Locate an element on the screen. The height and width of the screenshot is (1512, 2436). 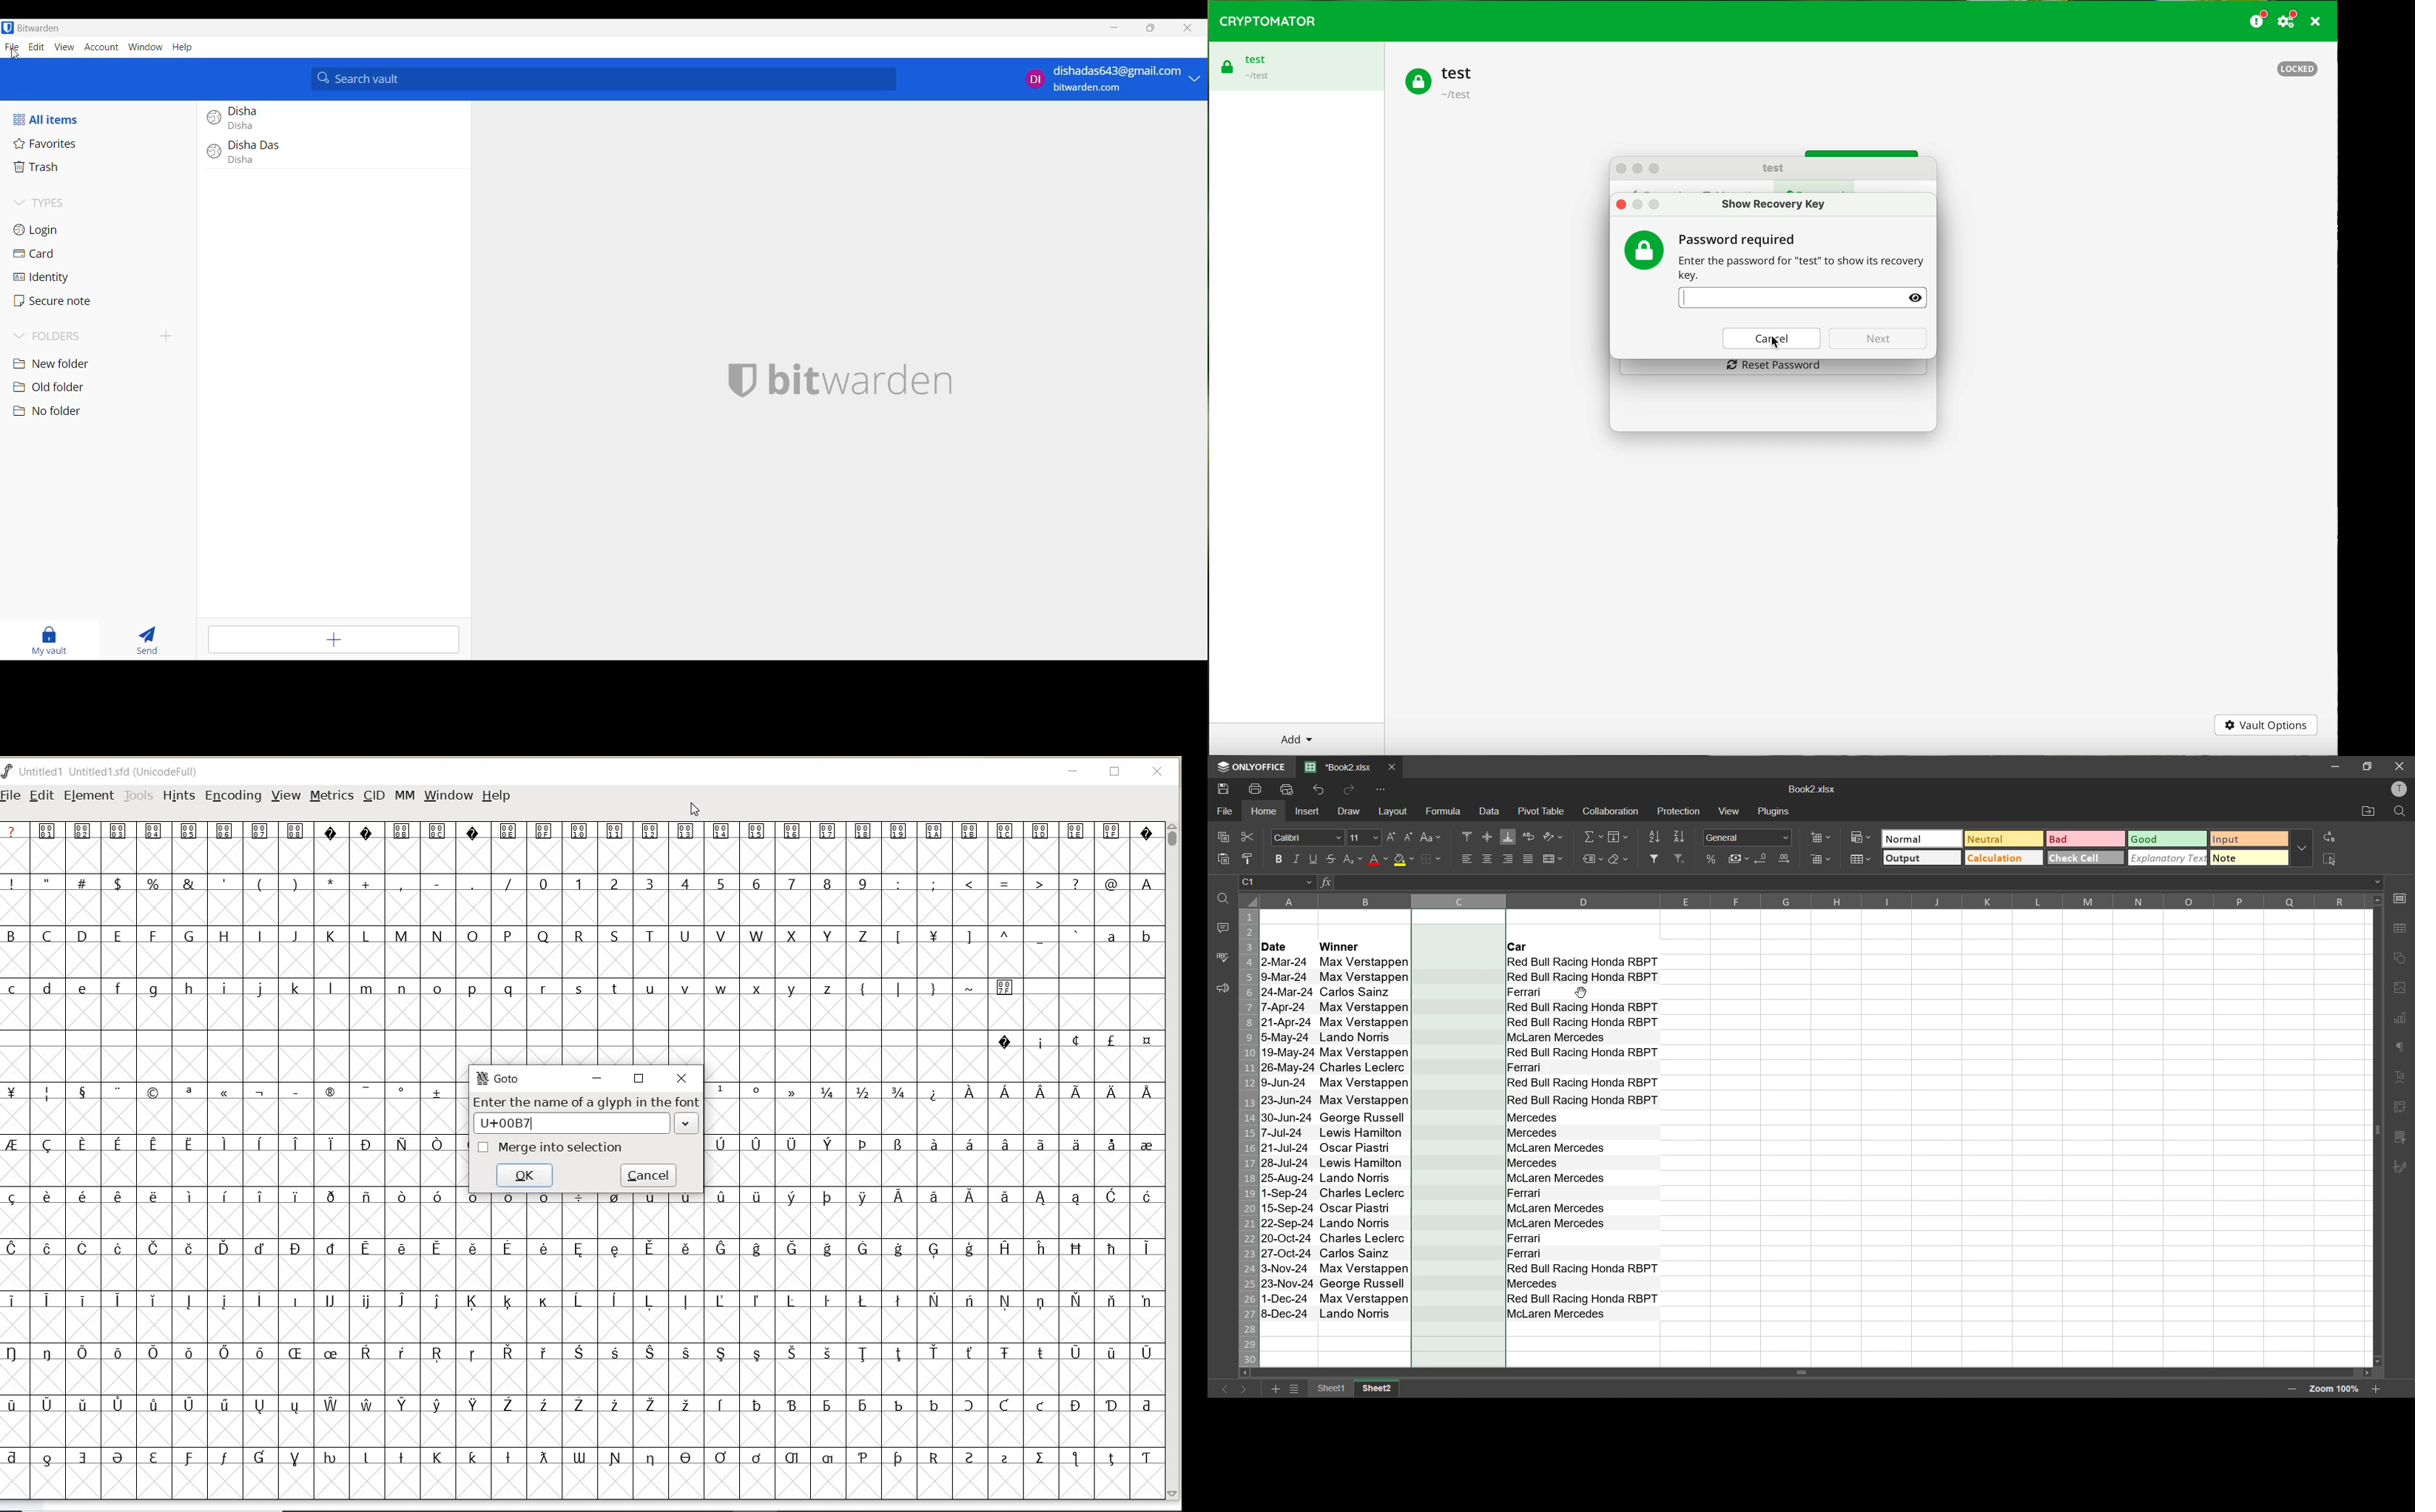
protection is located at coordinates (1682, 811).